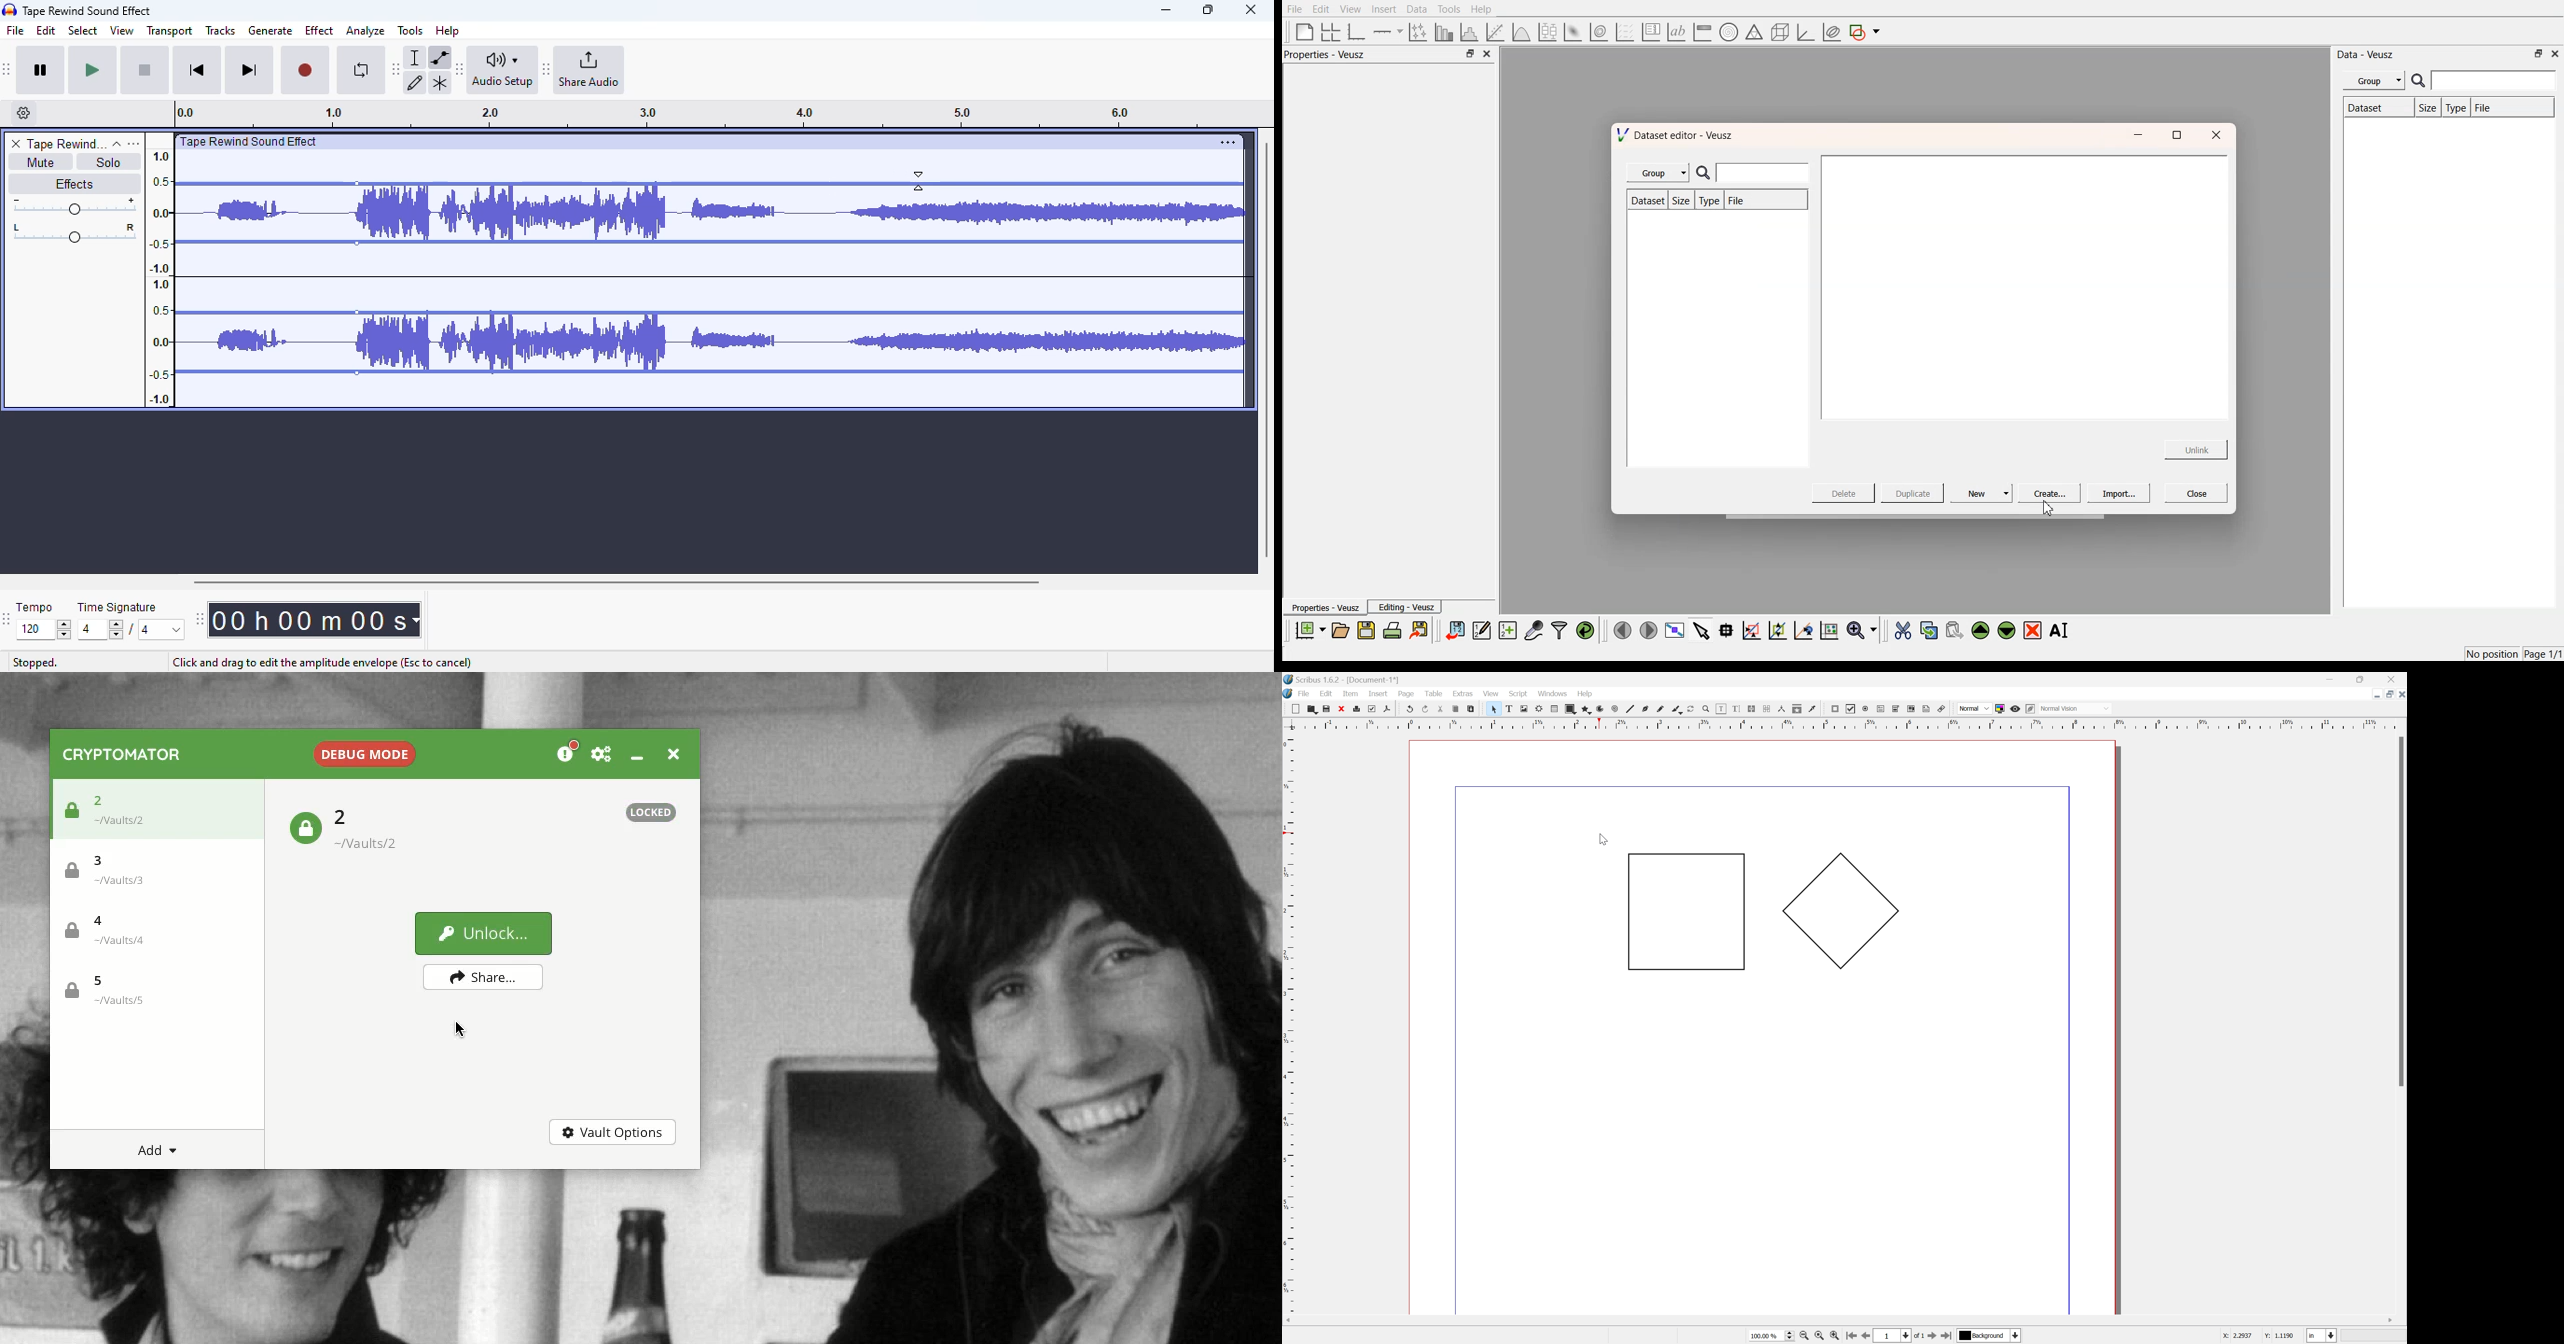  Describe the element at coordinates (1491, 709) in the screenshot. I see `select item` at that location.